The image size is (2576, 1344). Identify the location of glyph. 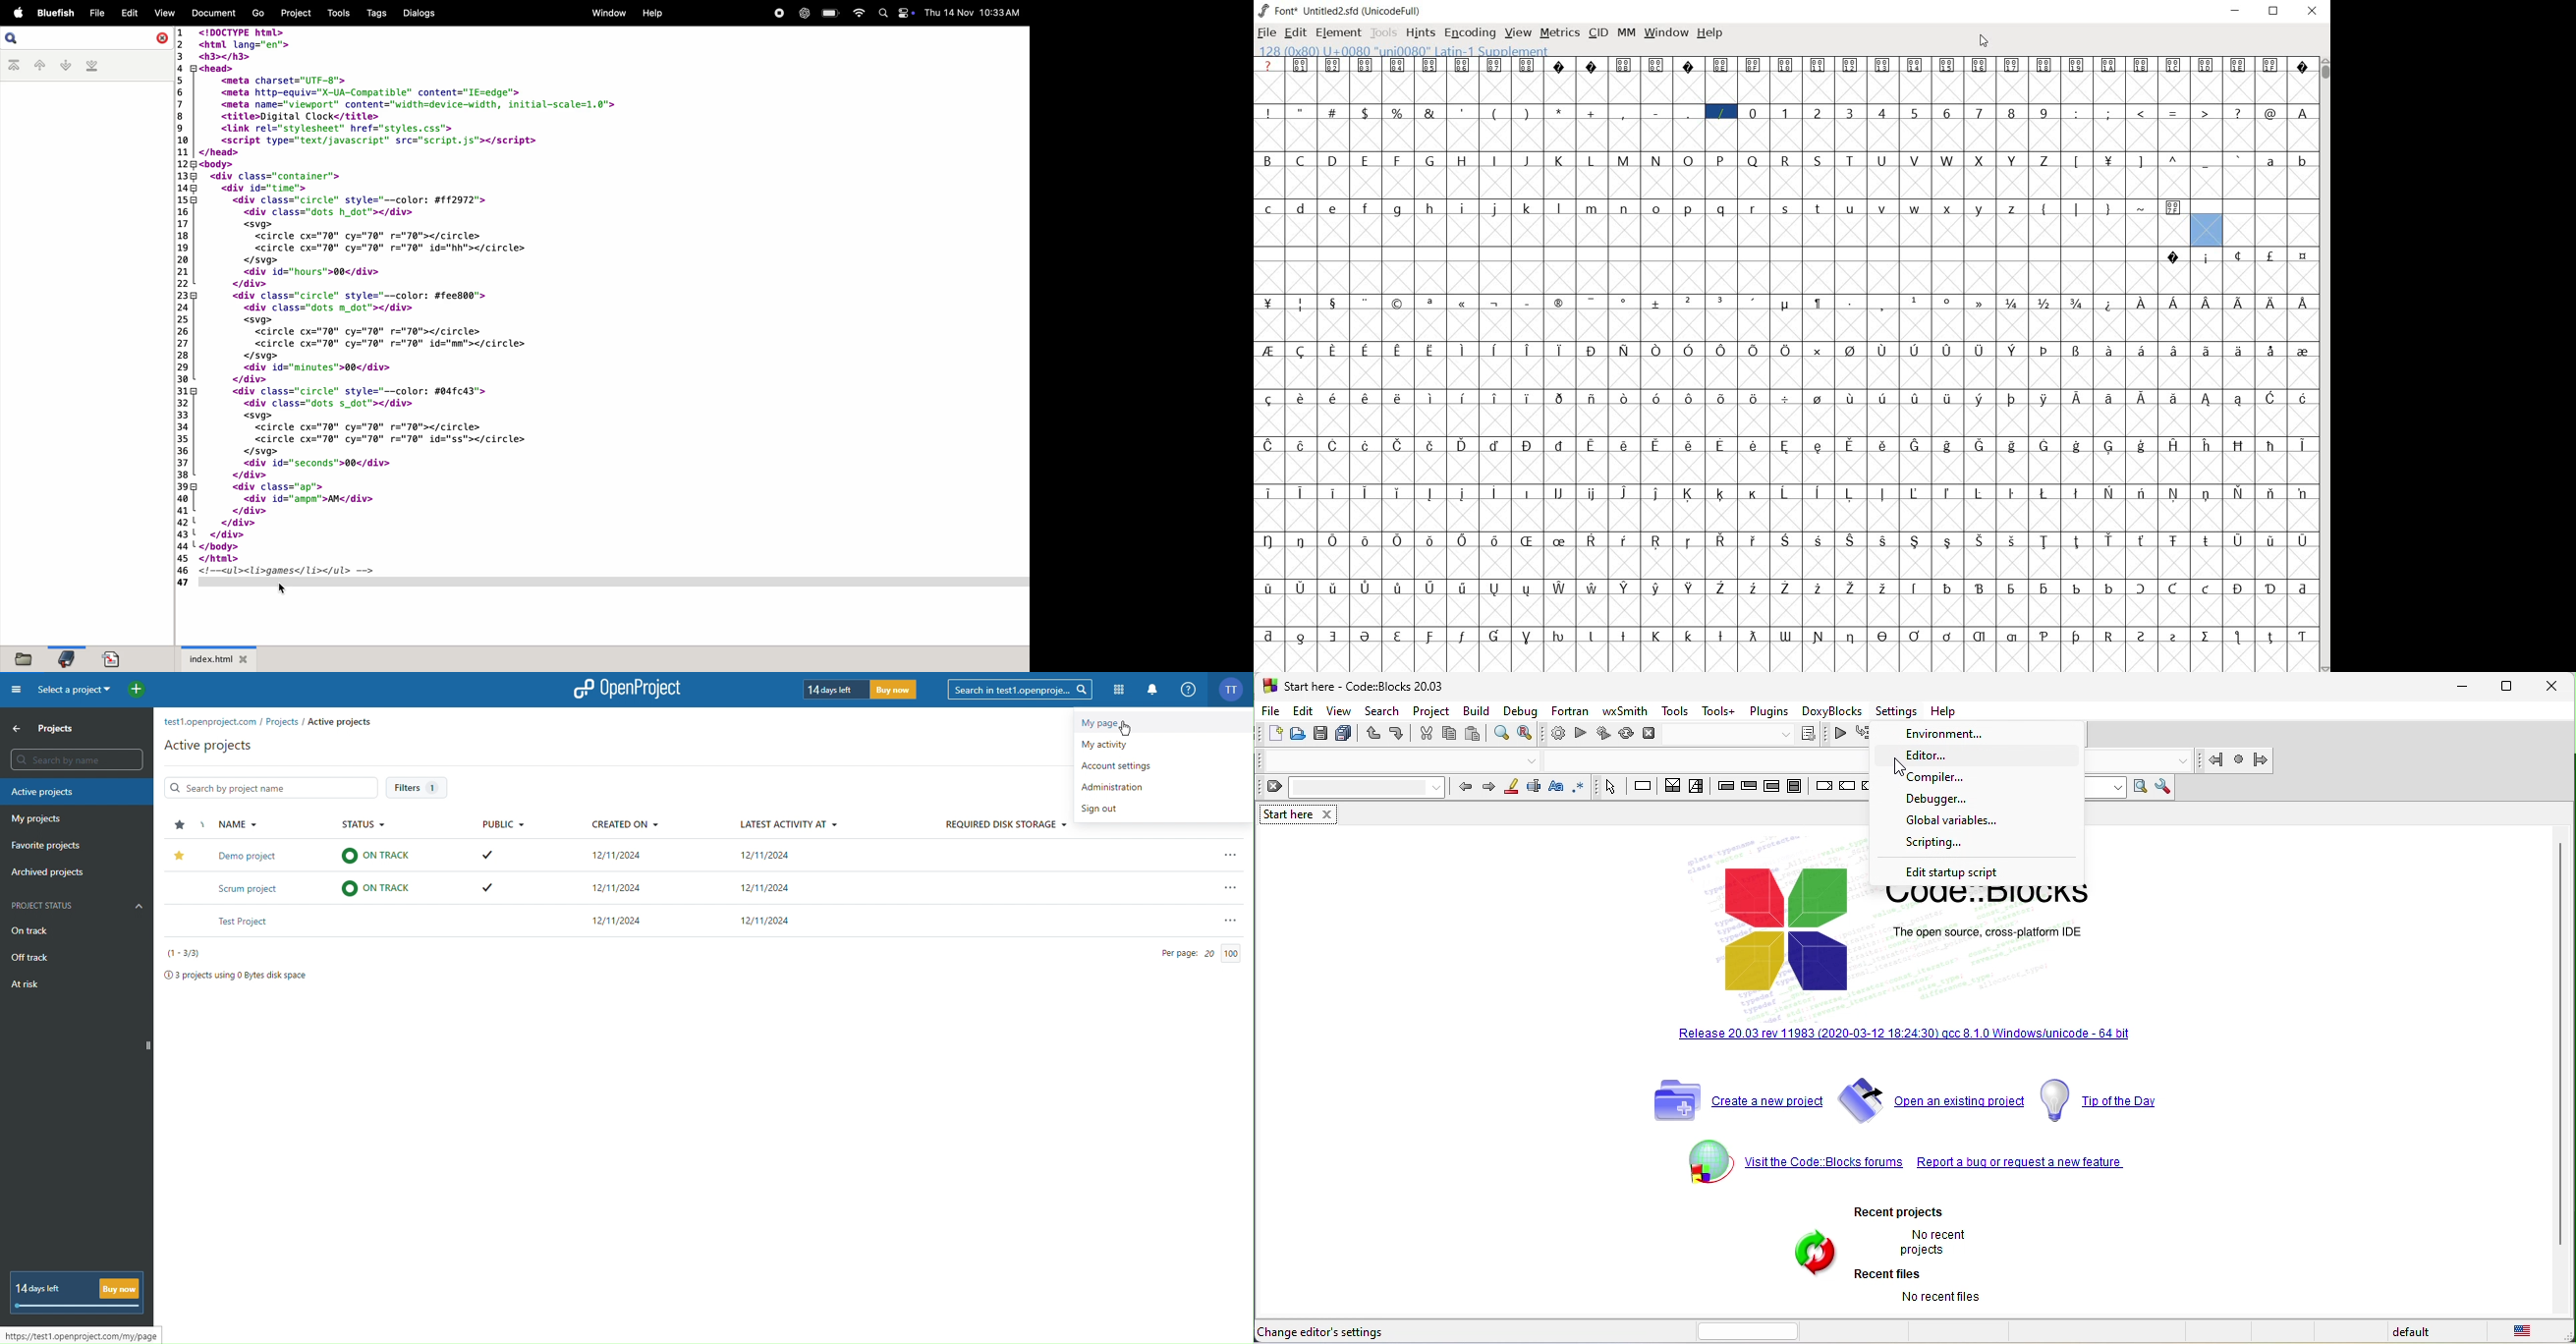
(1656, 541).